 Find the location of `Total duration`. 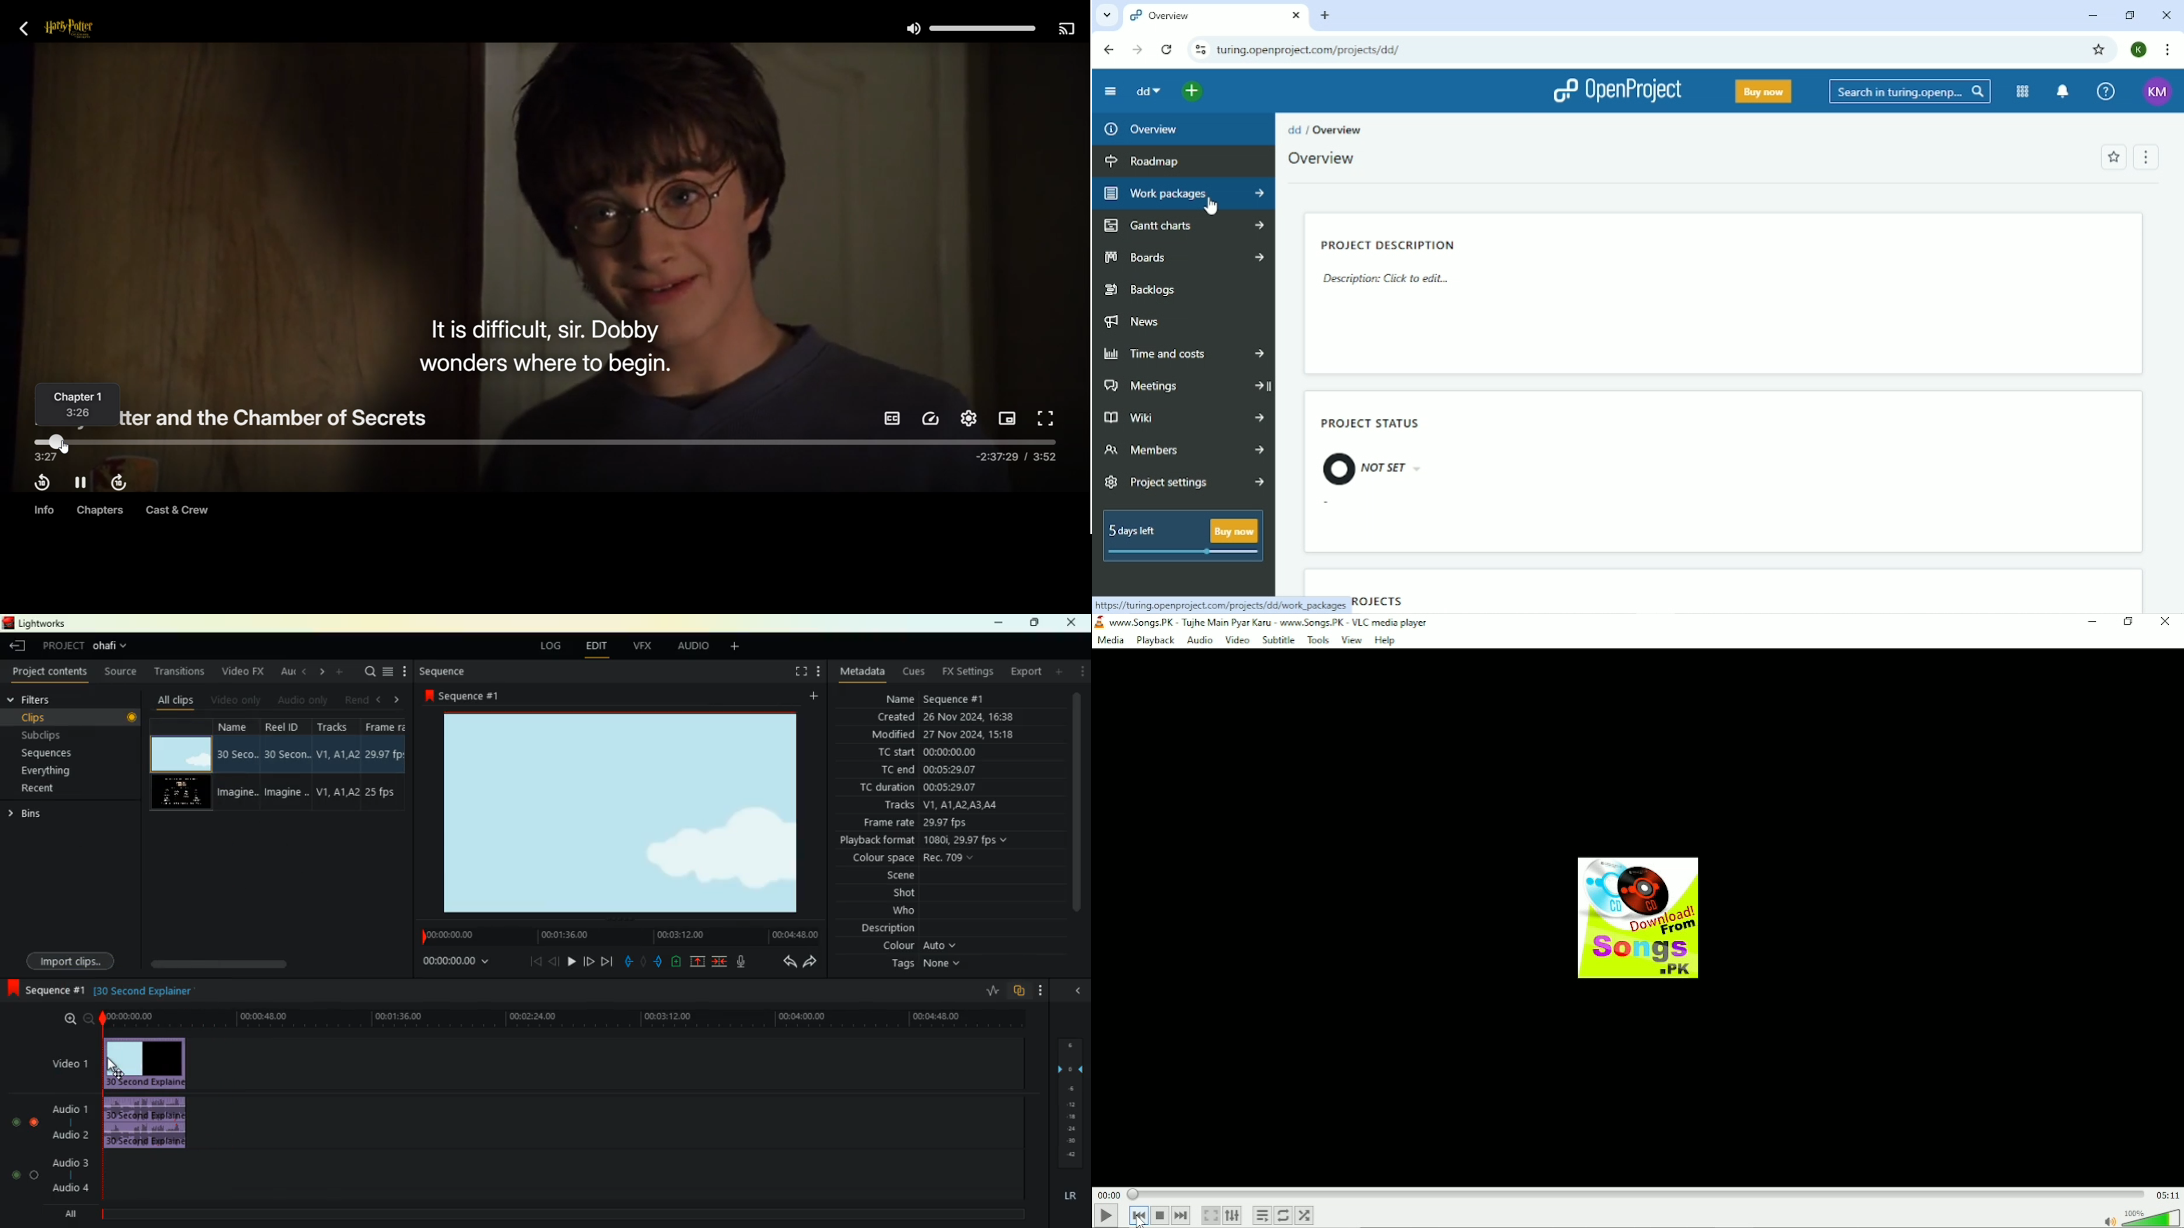

Total duration is located at coordinates (2167, 1194).